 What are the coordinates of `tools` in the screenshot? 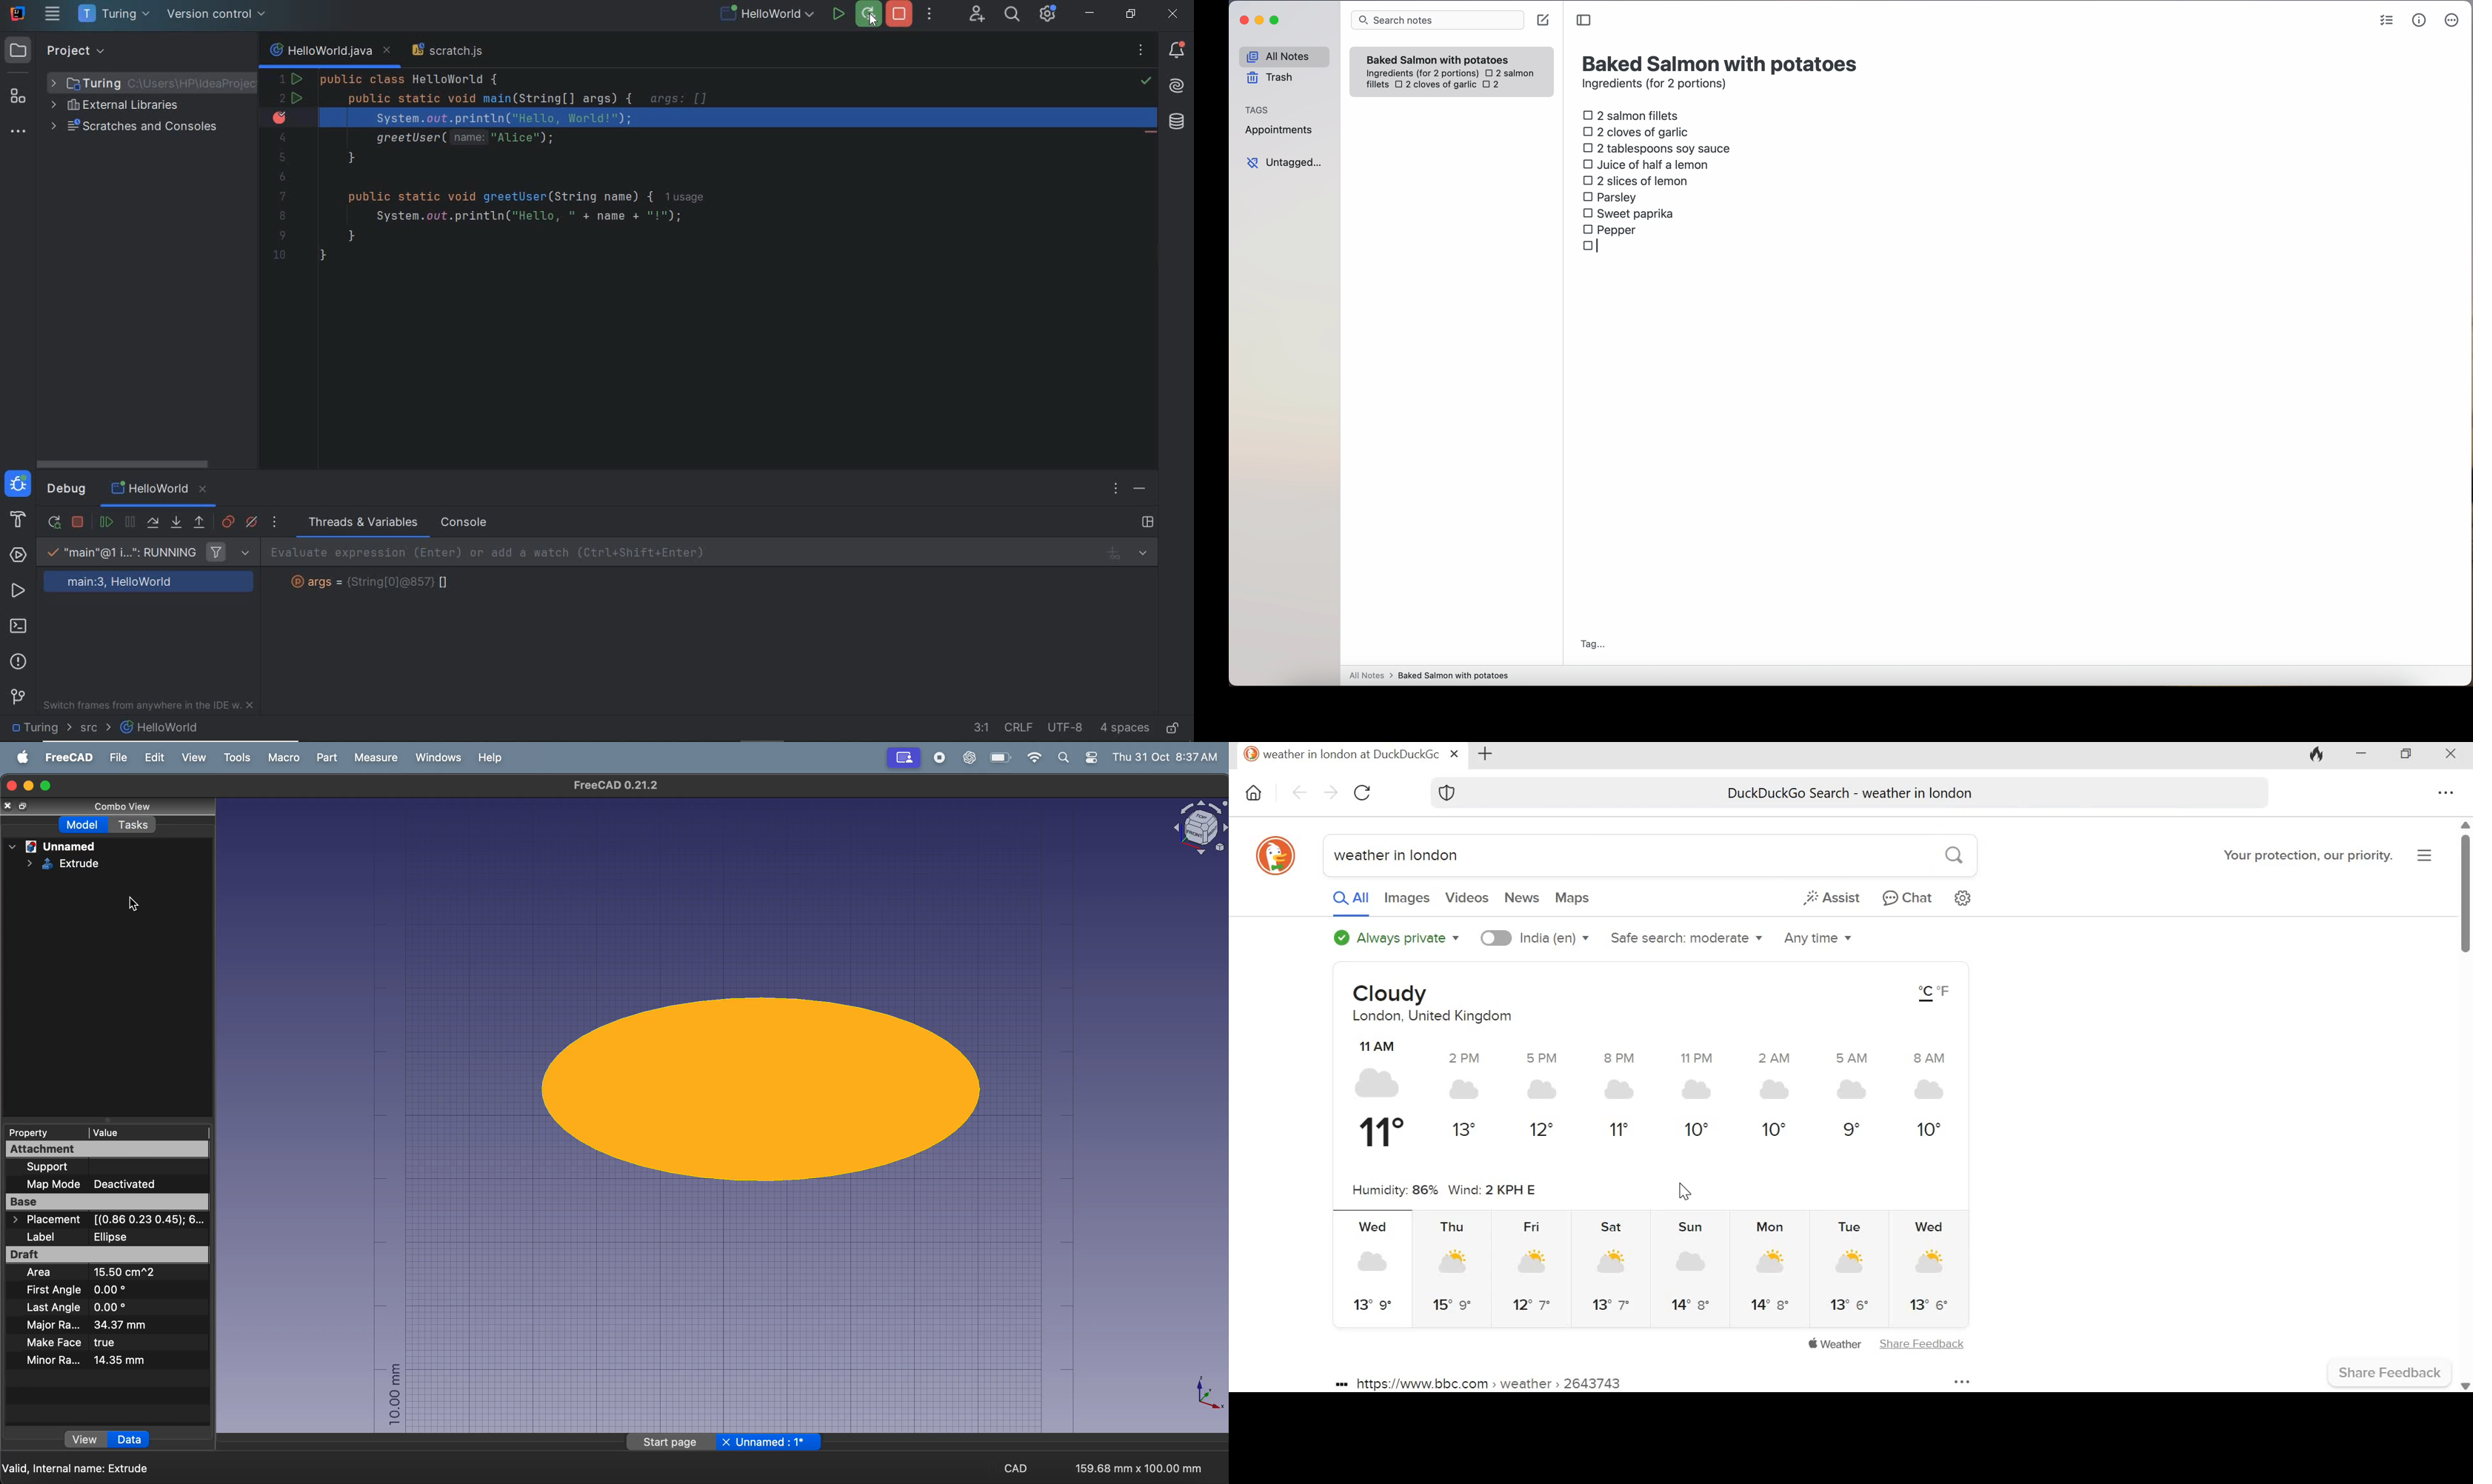 It's located at (234, 757).